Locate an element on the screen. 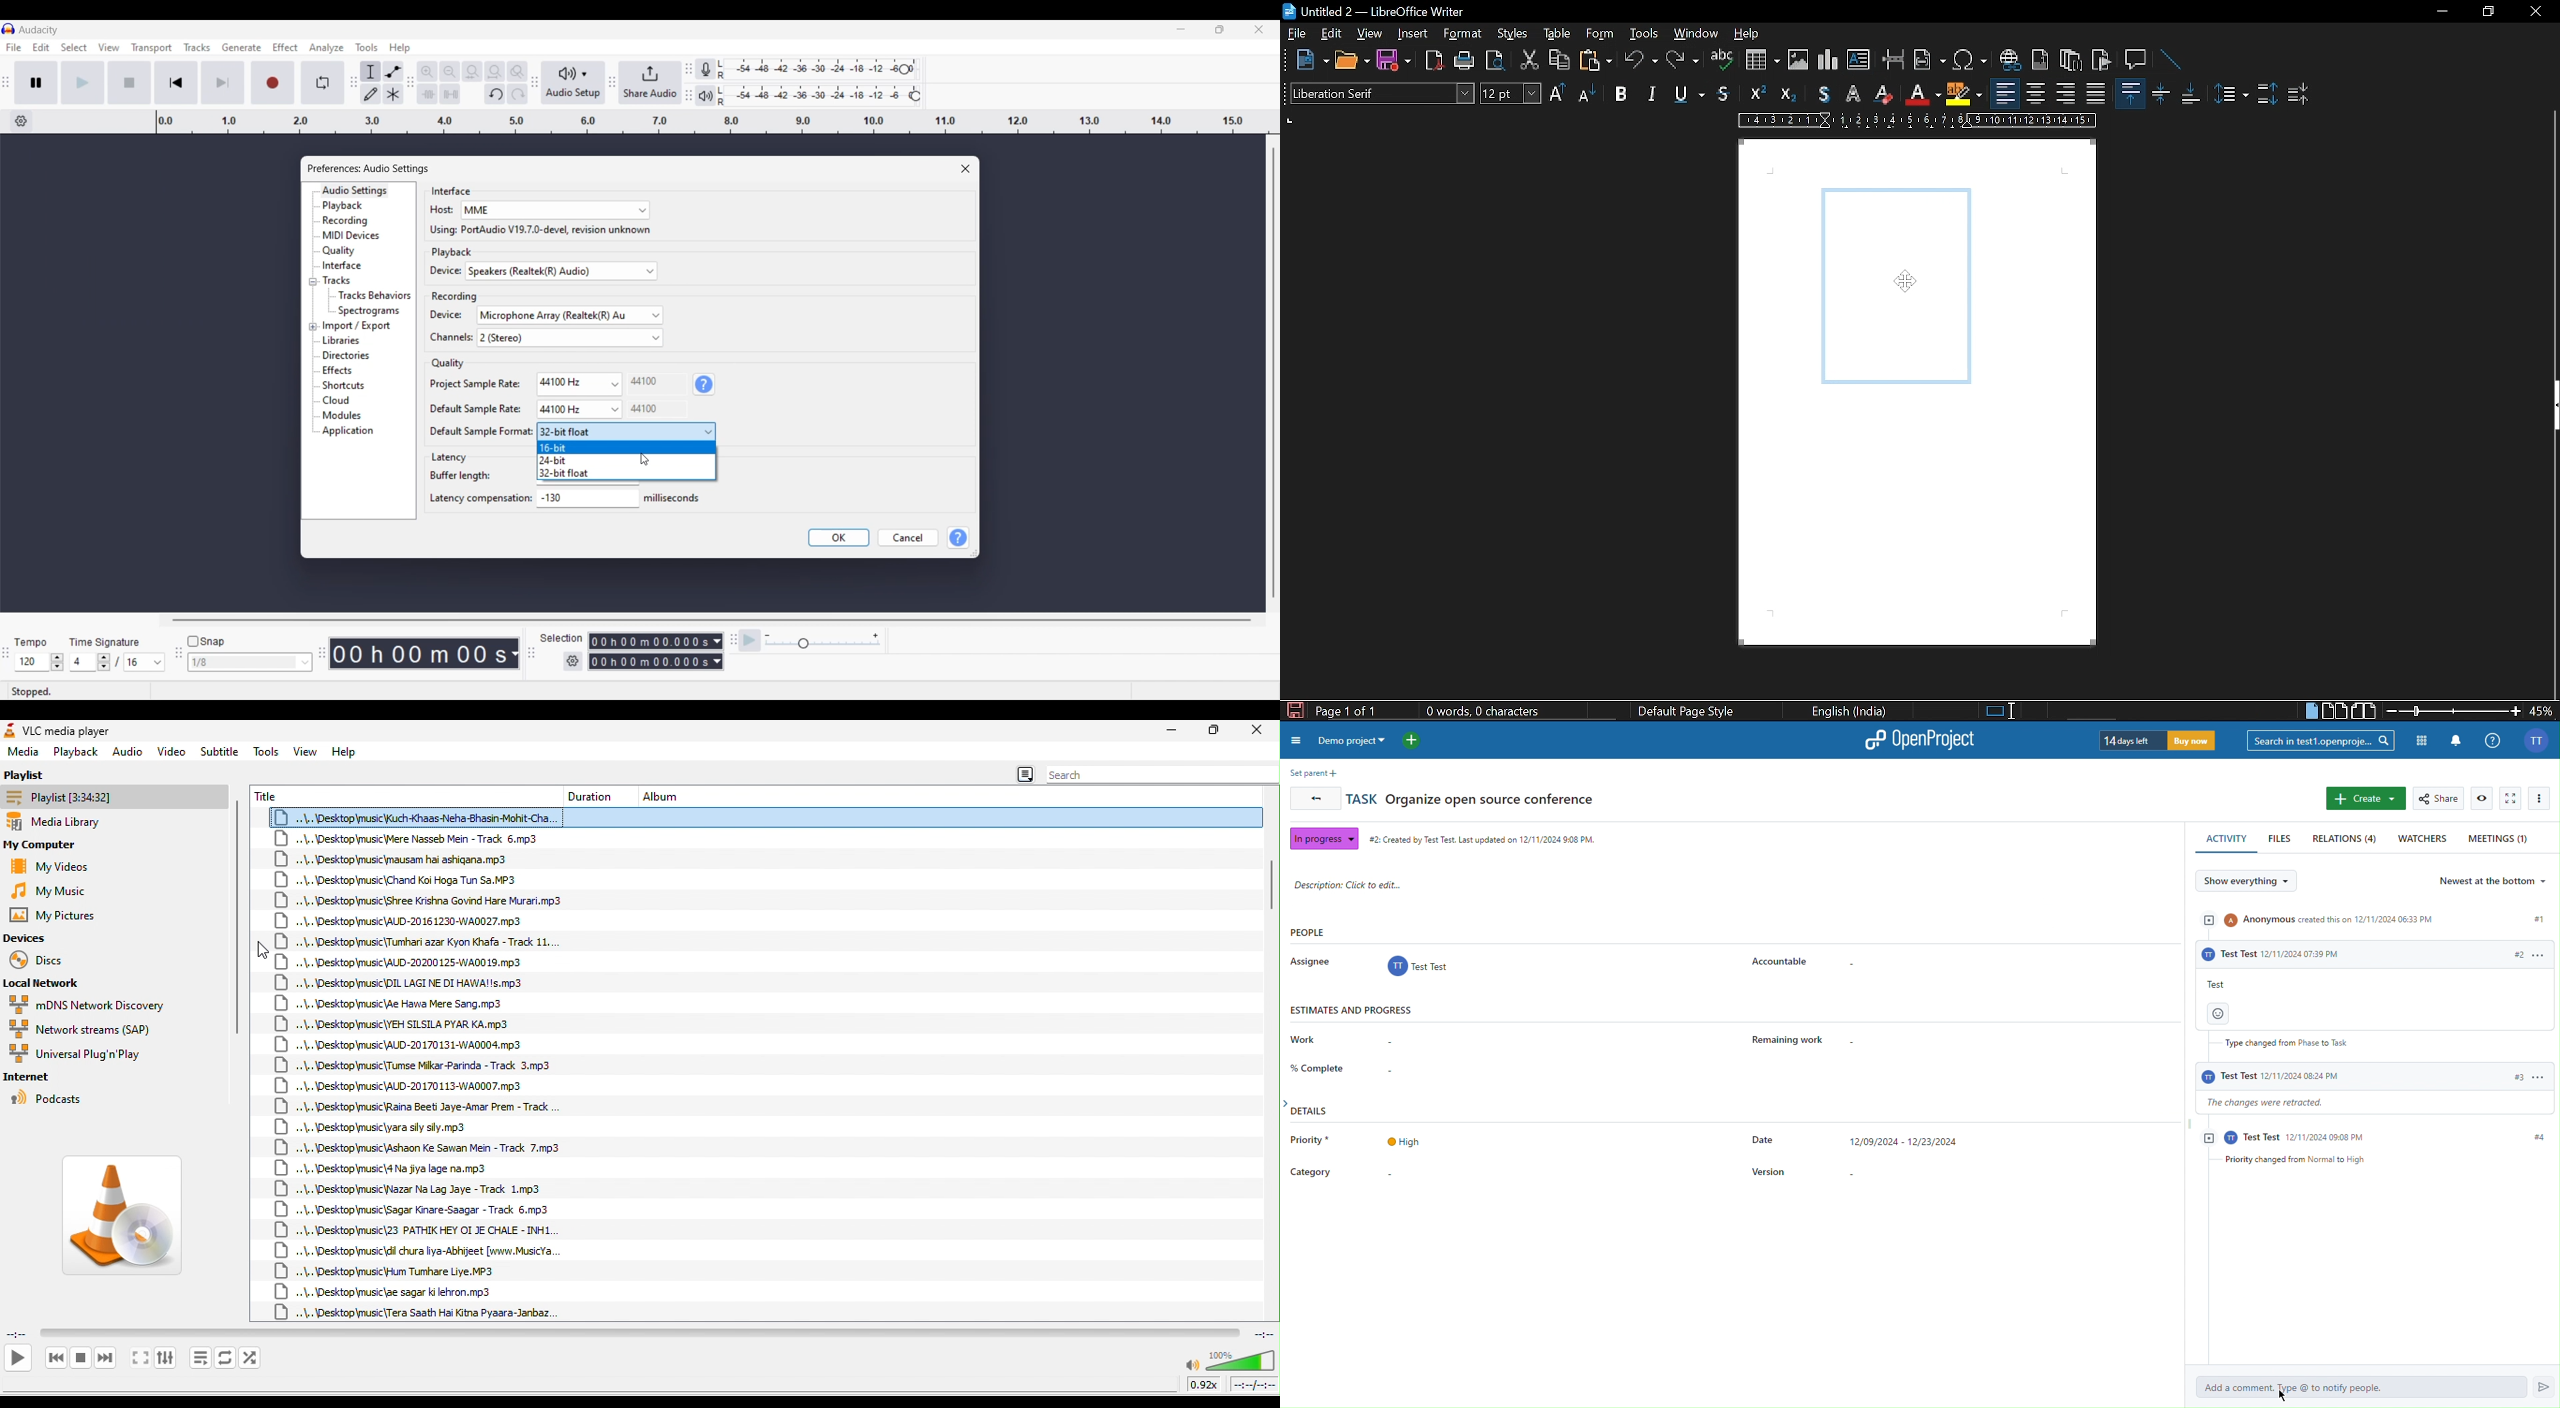  insert footnote is located at coordinates (2041, 61).